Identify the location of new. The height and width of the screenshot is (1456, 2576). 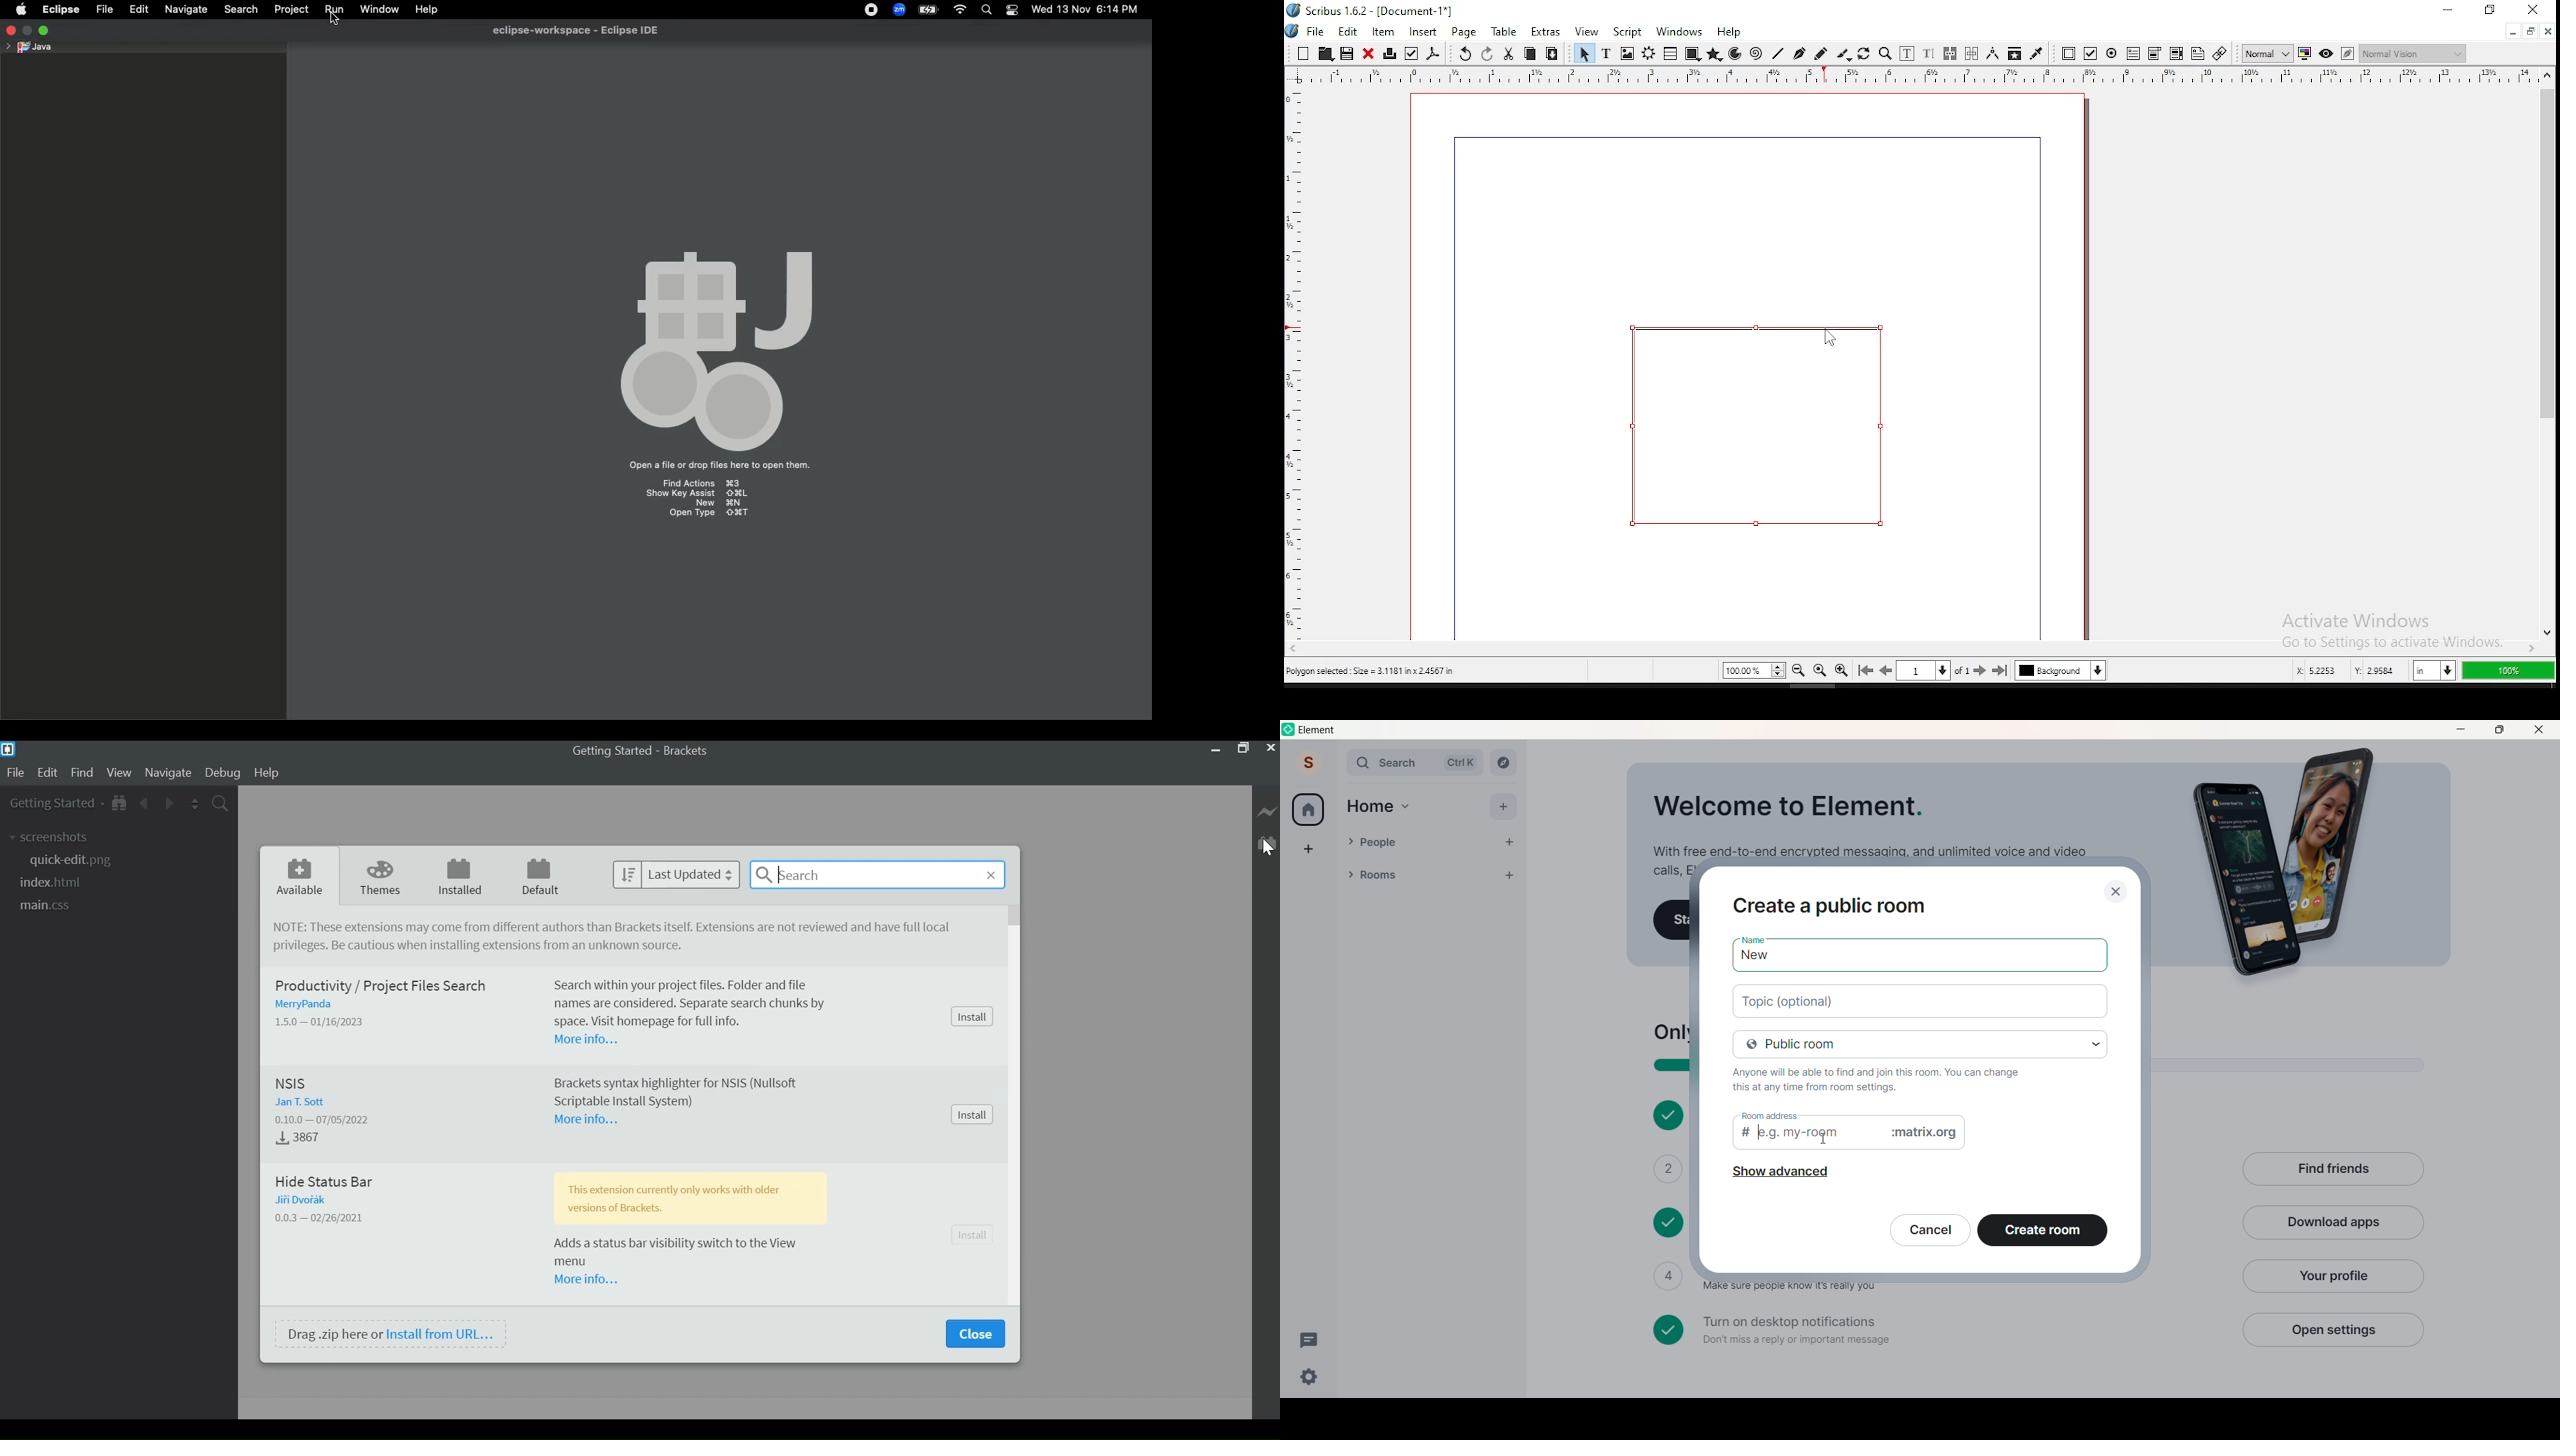
(1303, 52).